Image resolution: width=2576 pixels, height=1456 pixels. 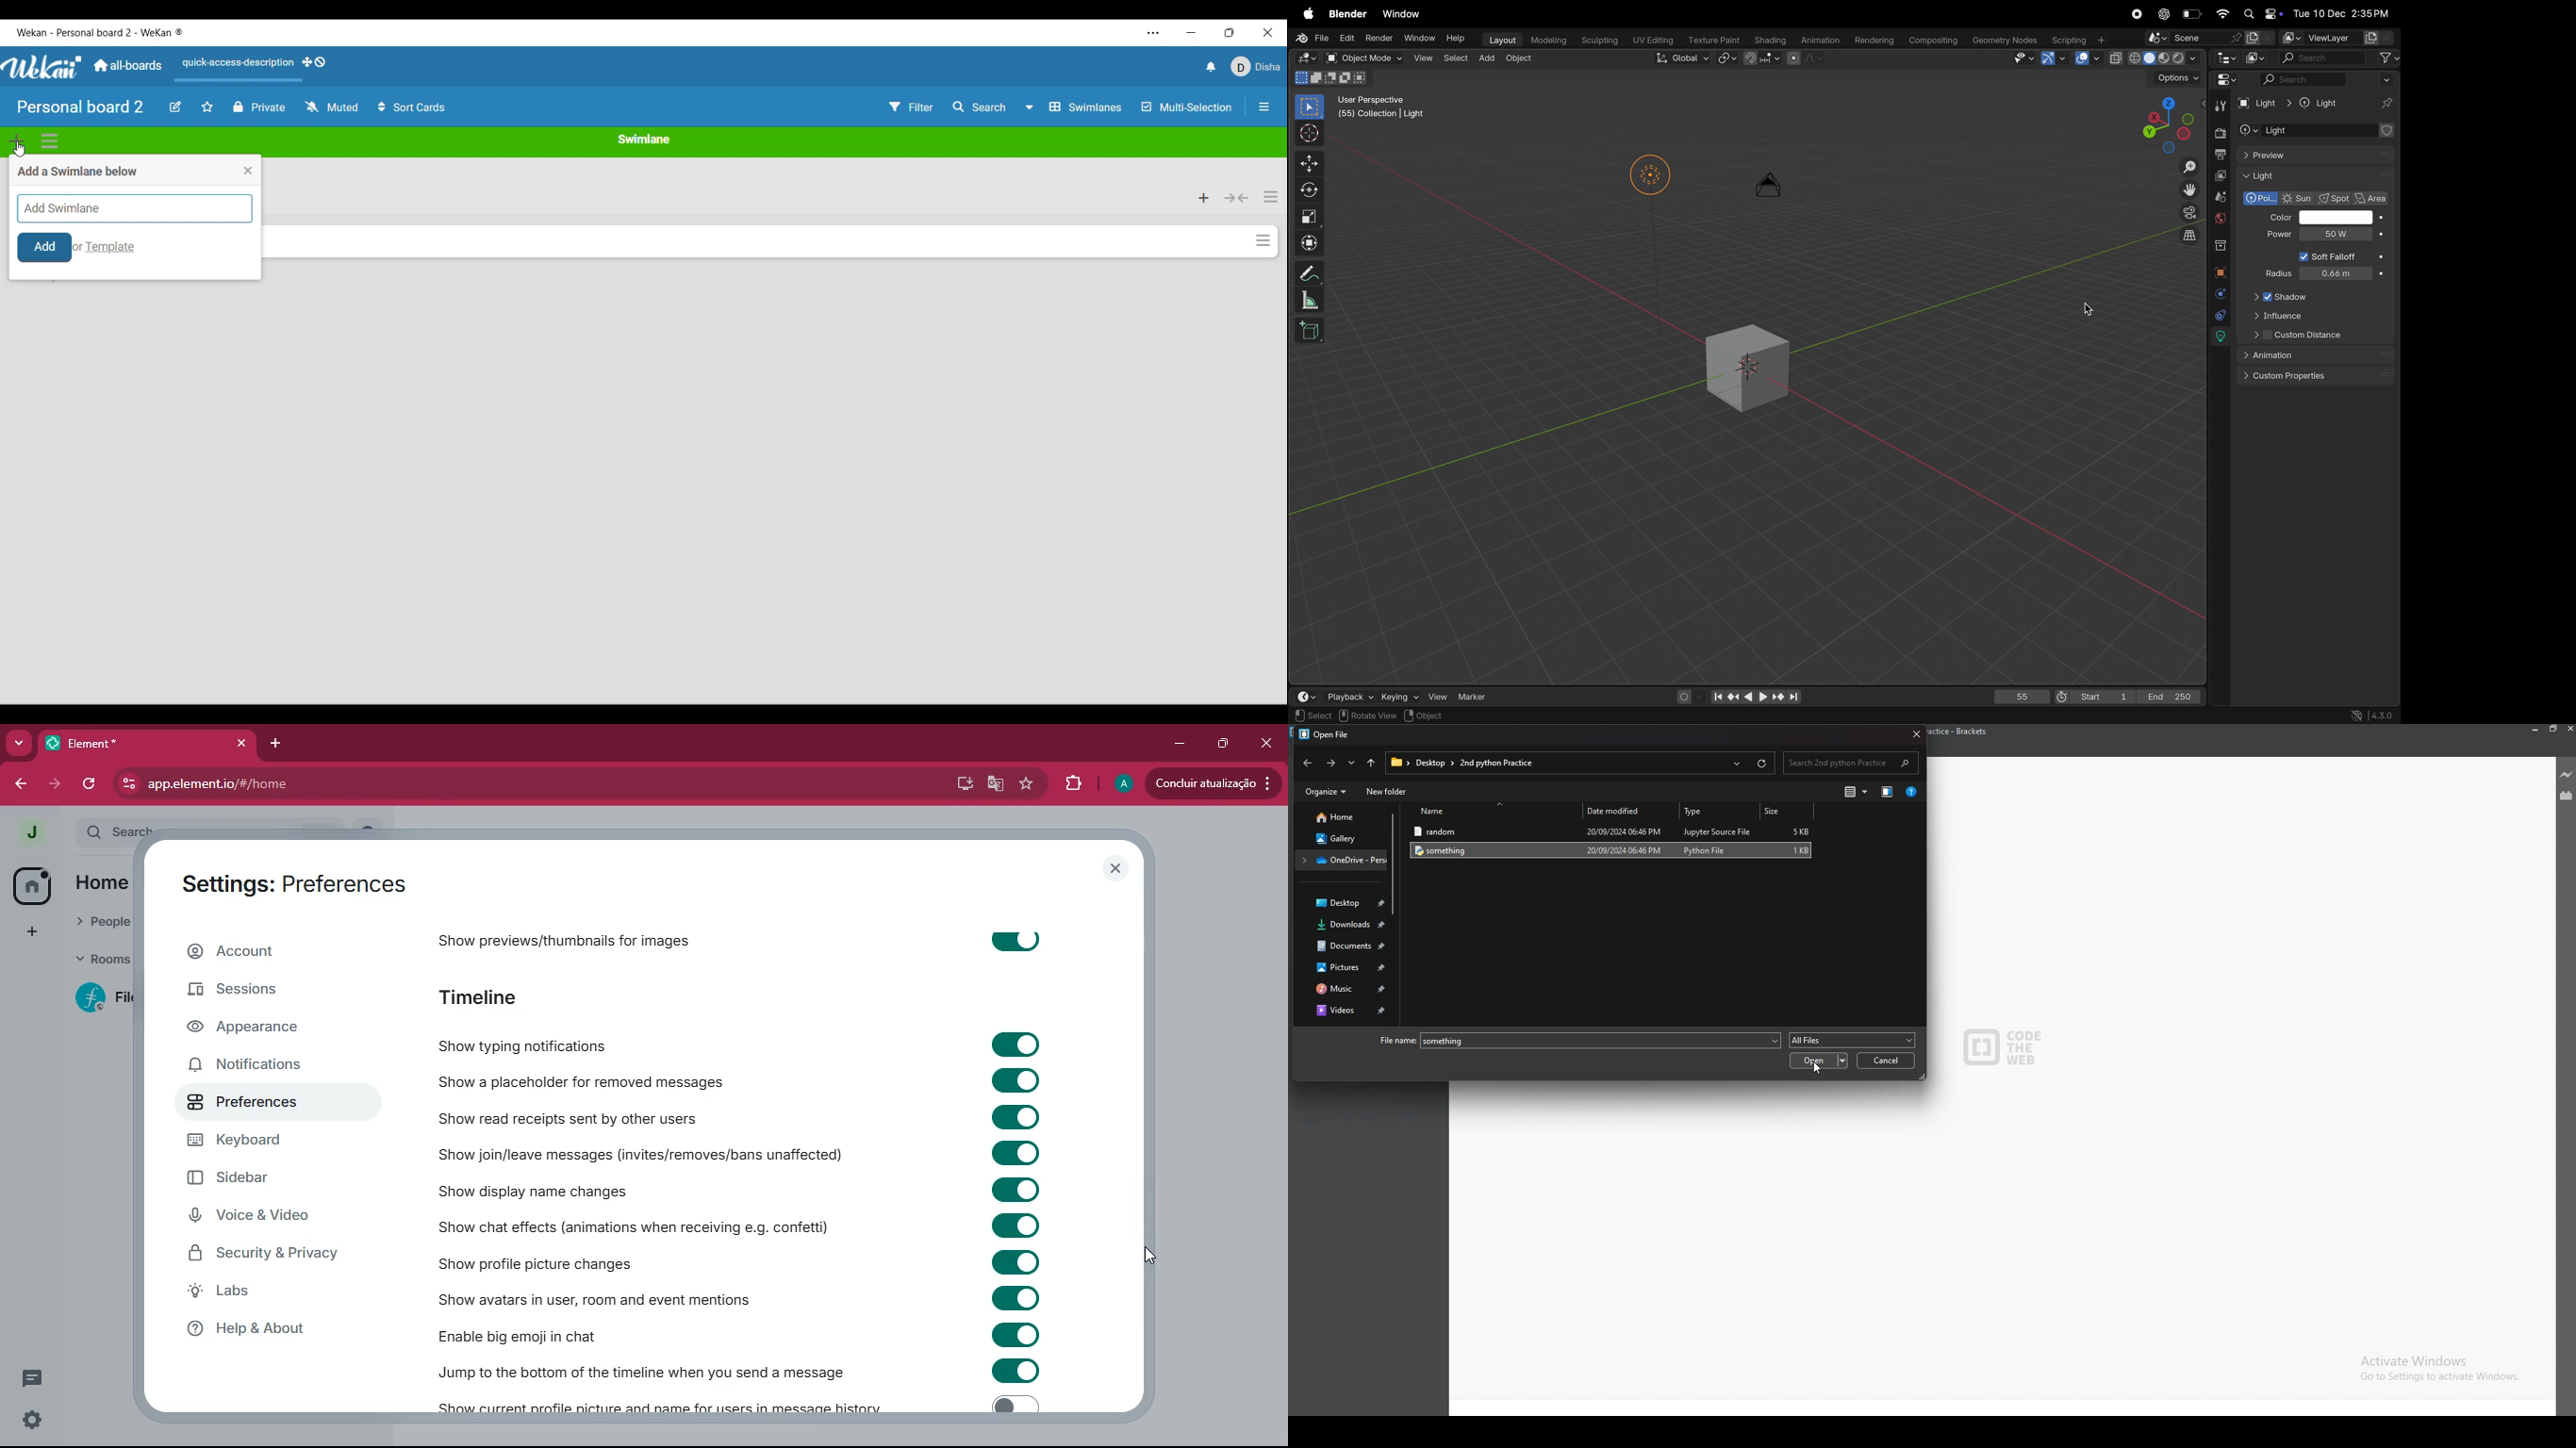 What do you see at coordinates (2137, 14) in the screenshot?
I see `record` at bounding box center [2137, 14].